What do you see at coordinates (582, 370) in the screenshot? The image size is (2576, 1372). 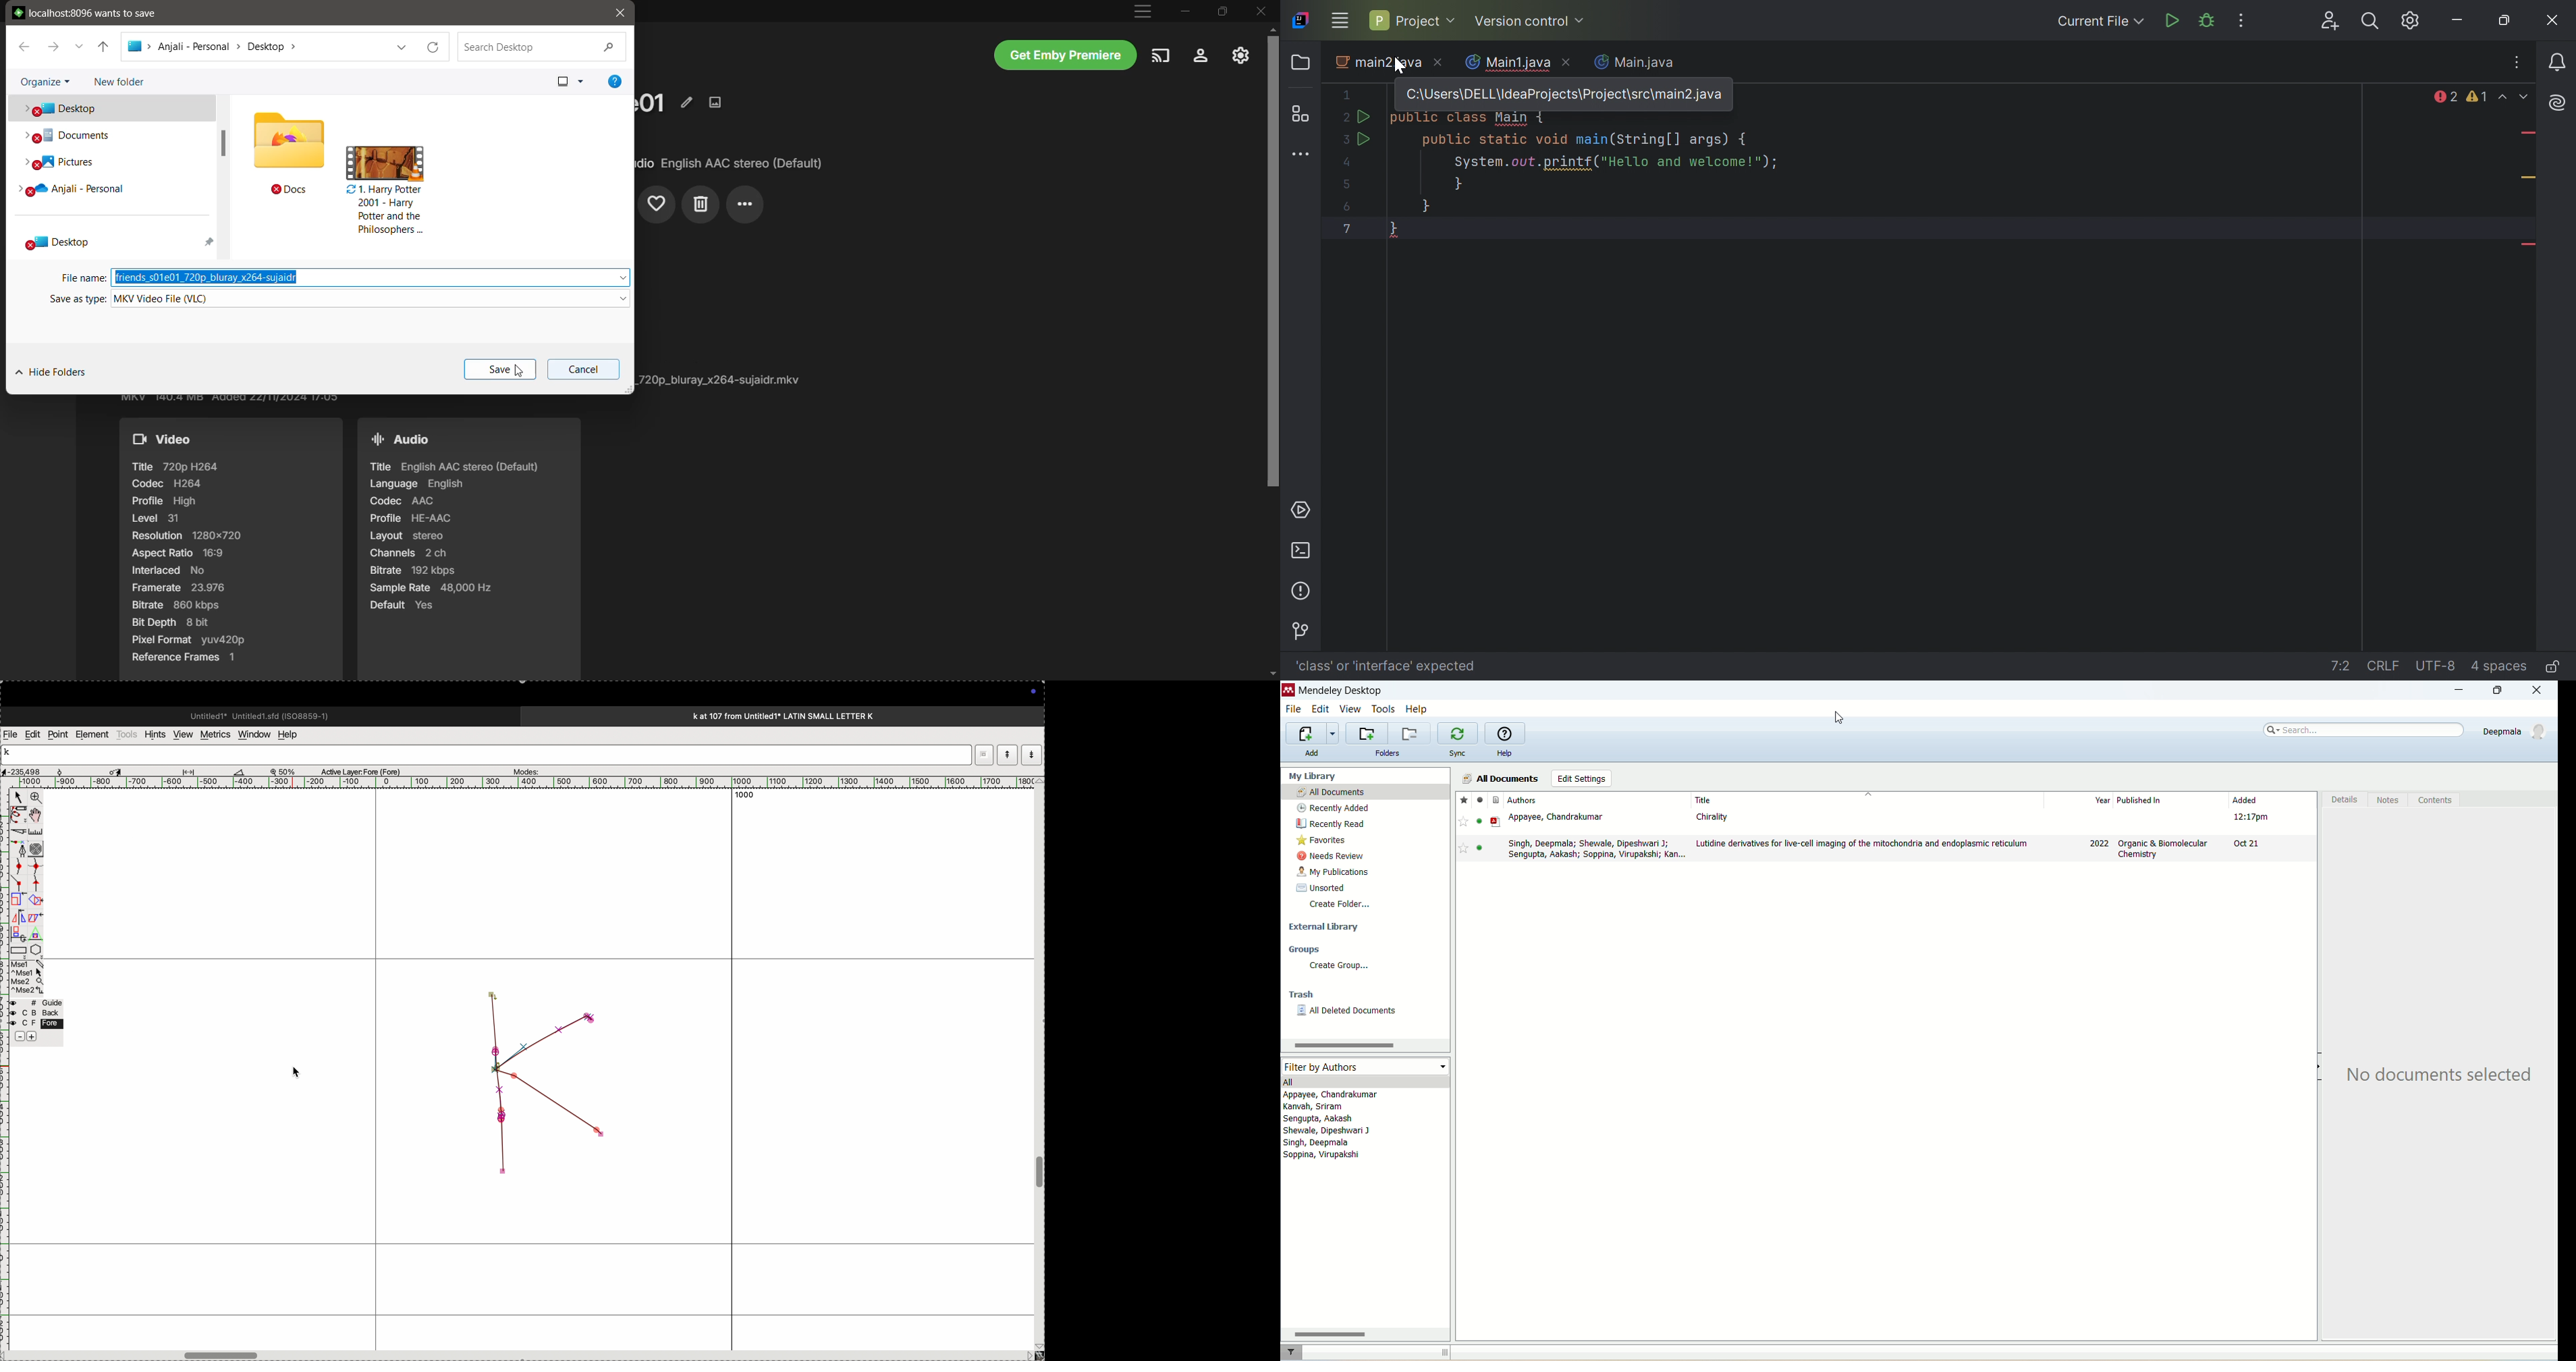 I see `Cancel` at bounding box center [582, 370].